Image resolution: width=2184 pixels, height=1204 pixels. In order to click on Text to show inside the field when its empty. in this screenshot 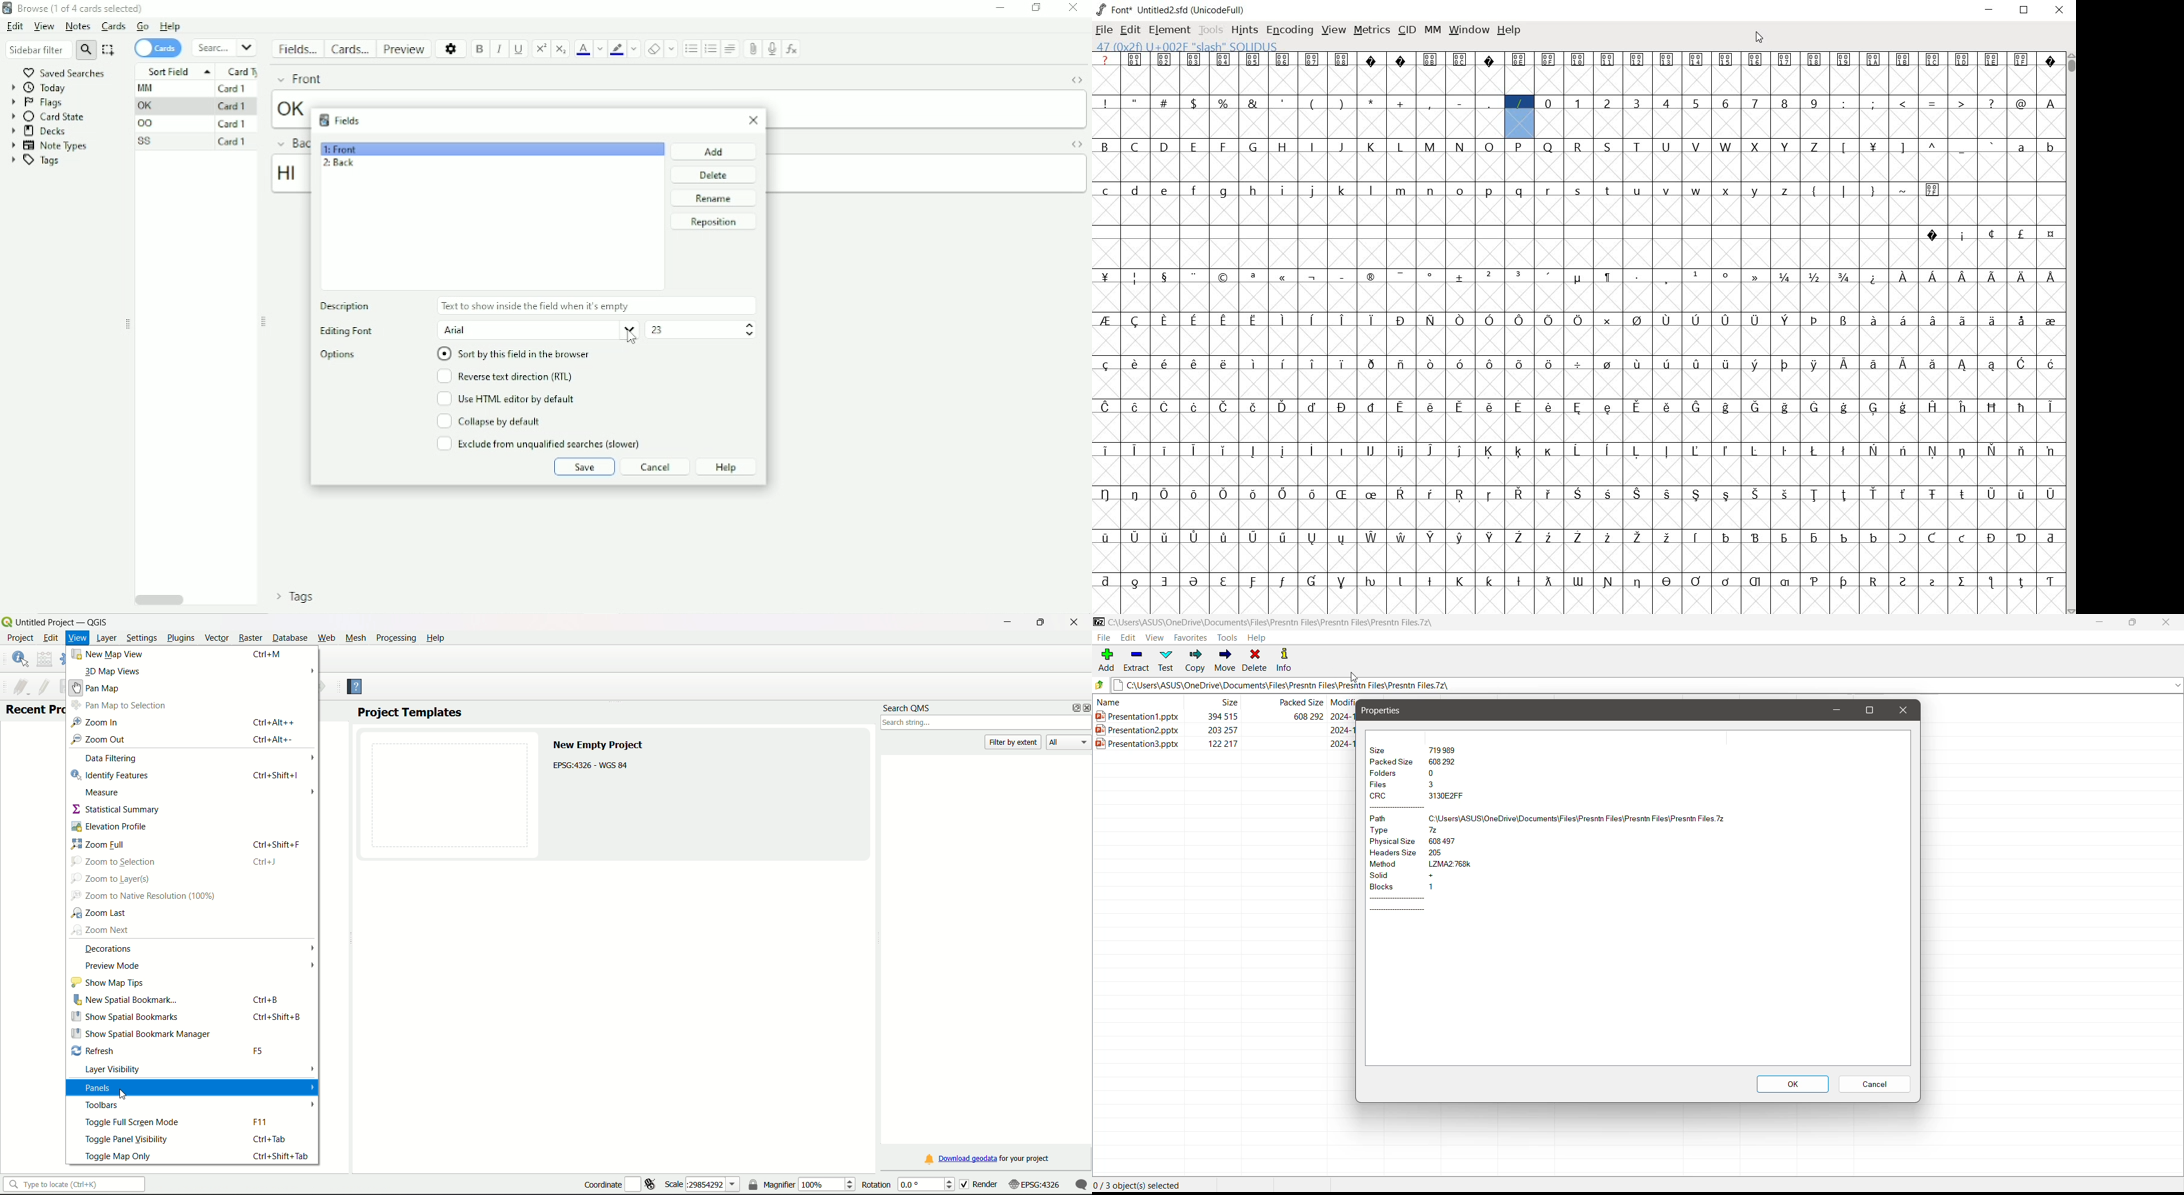, I will do `click(533, 304)`.